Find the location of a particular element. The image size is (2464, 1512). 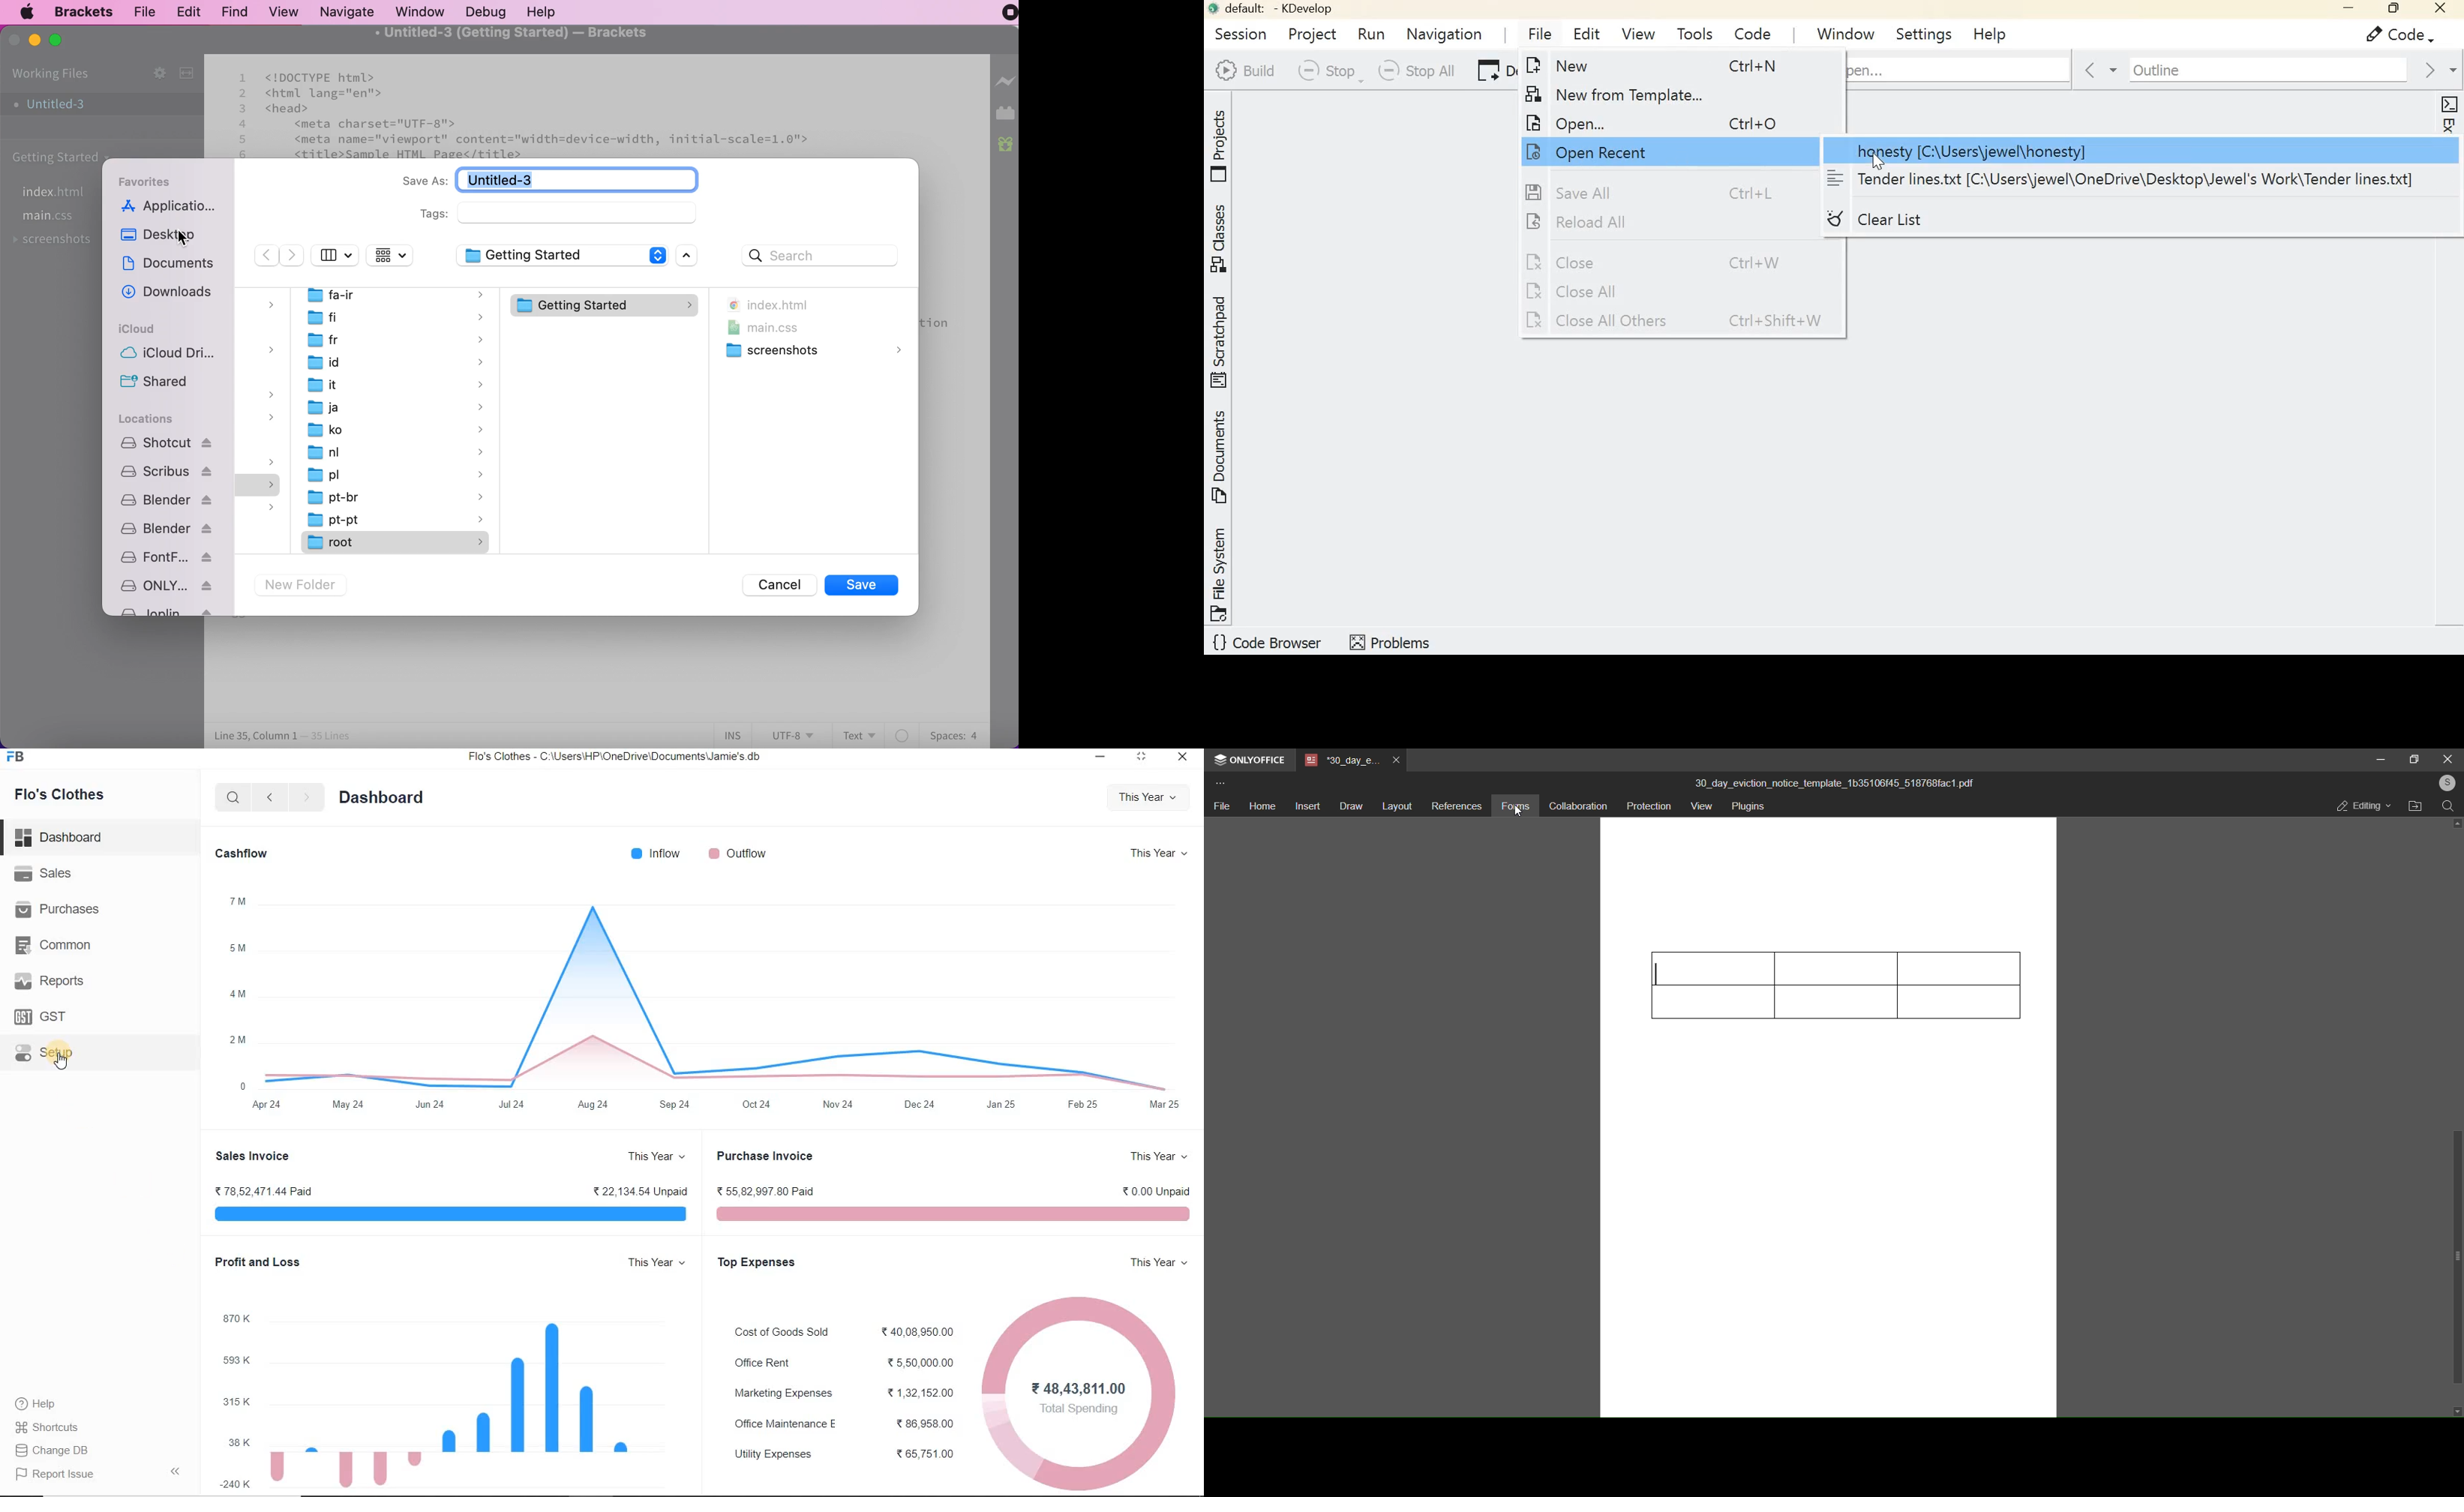

7 m is located at coordinates (238, 901).